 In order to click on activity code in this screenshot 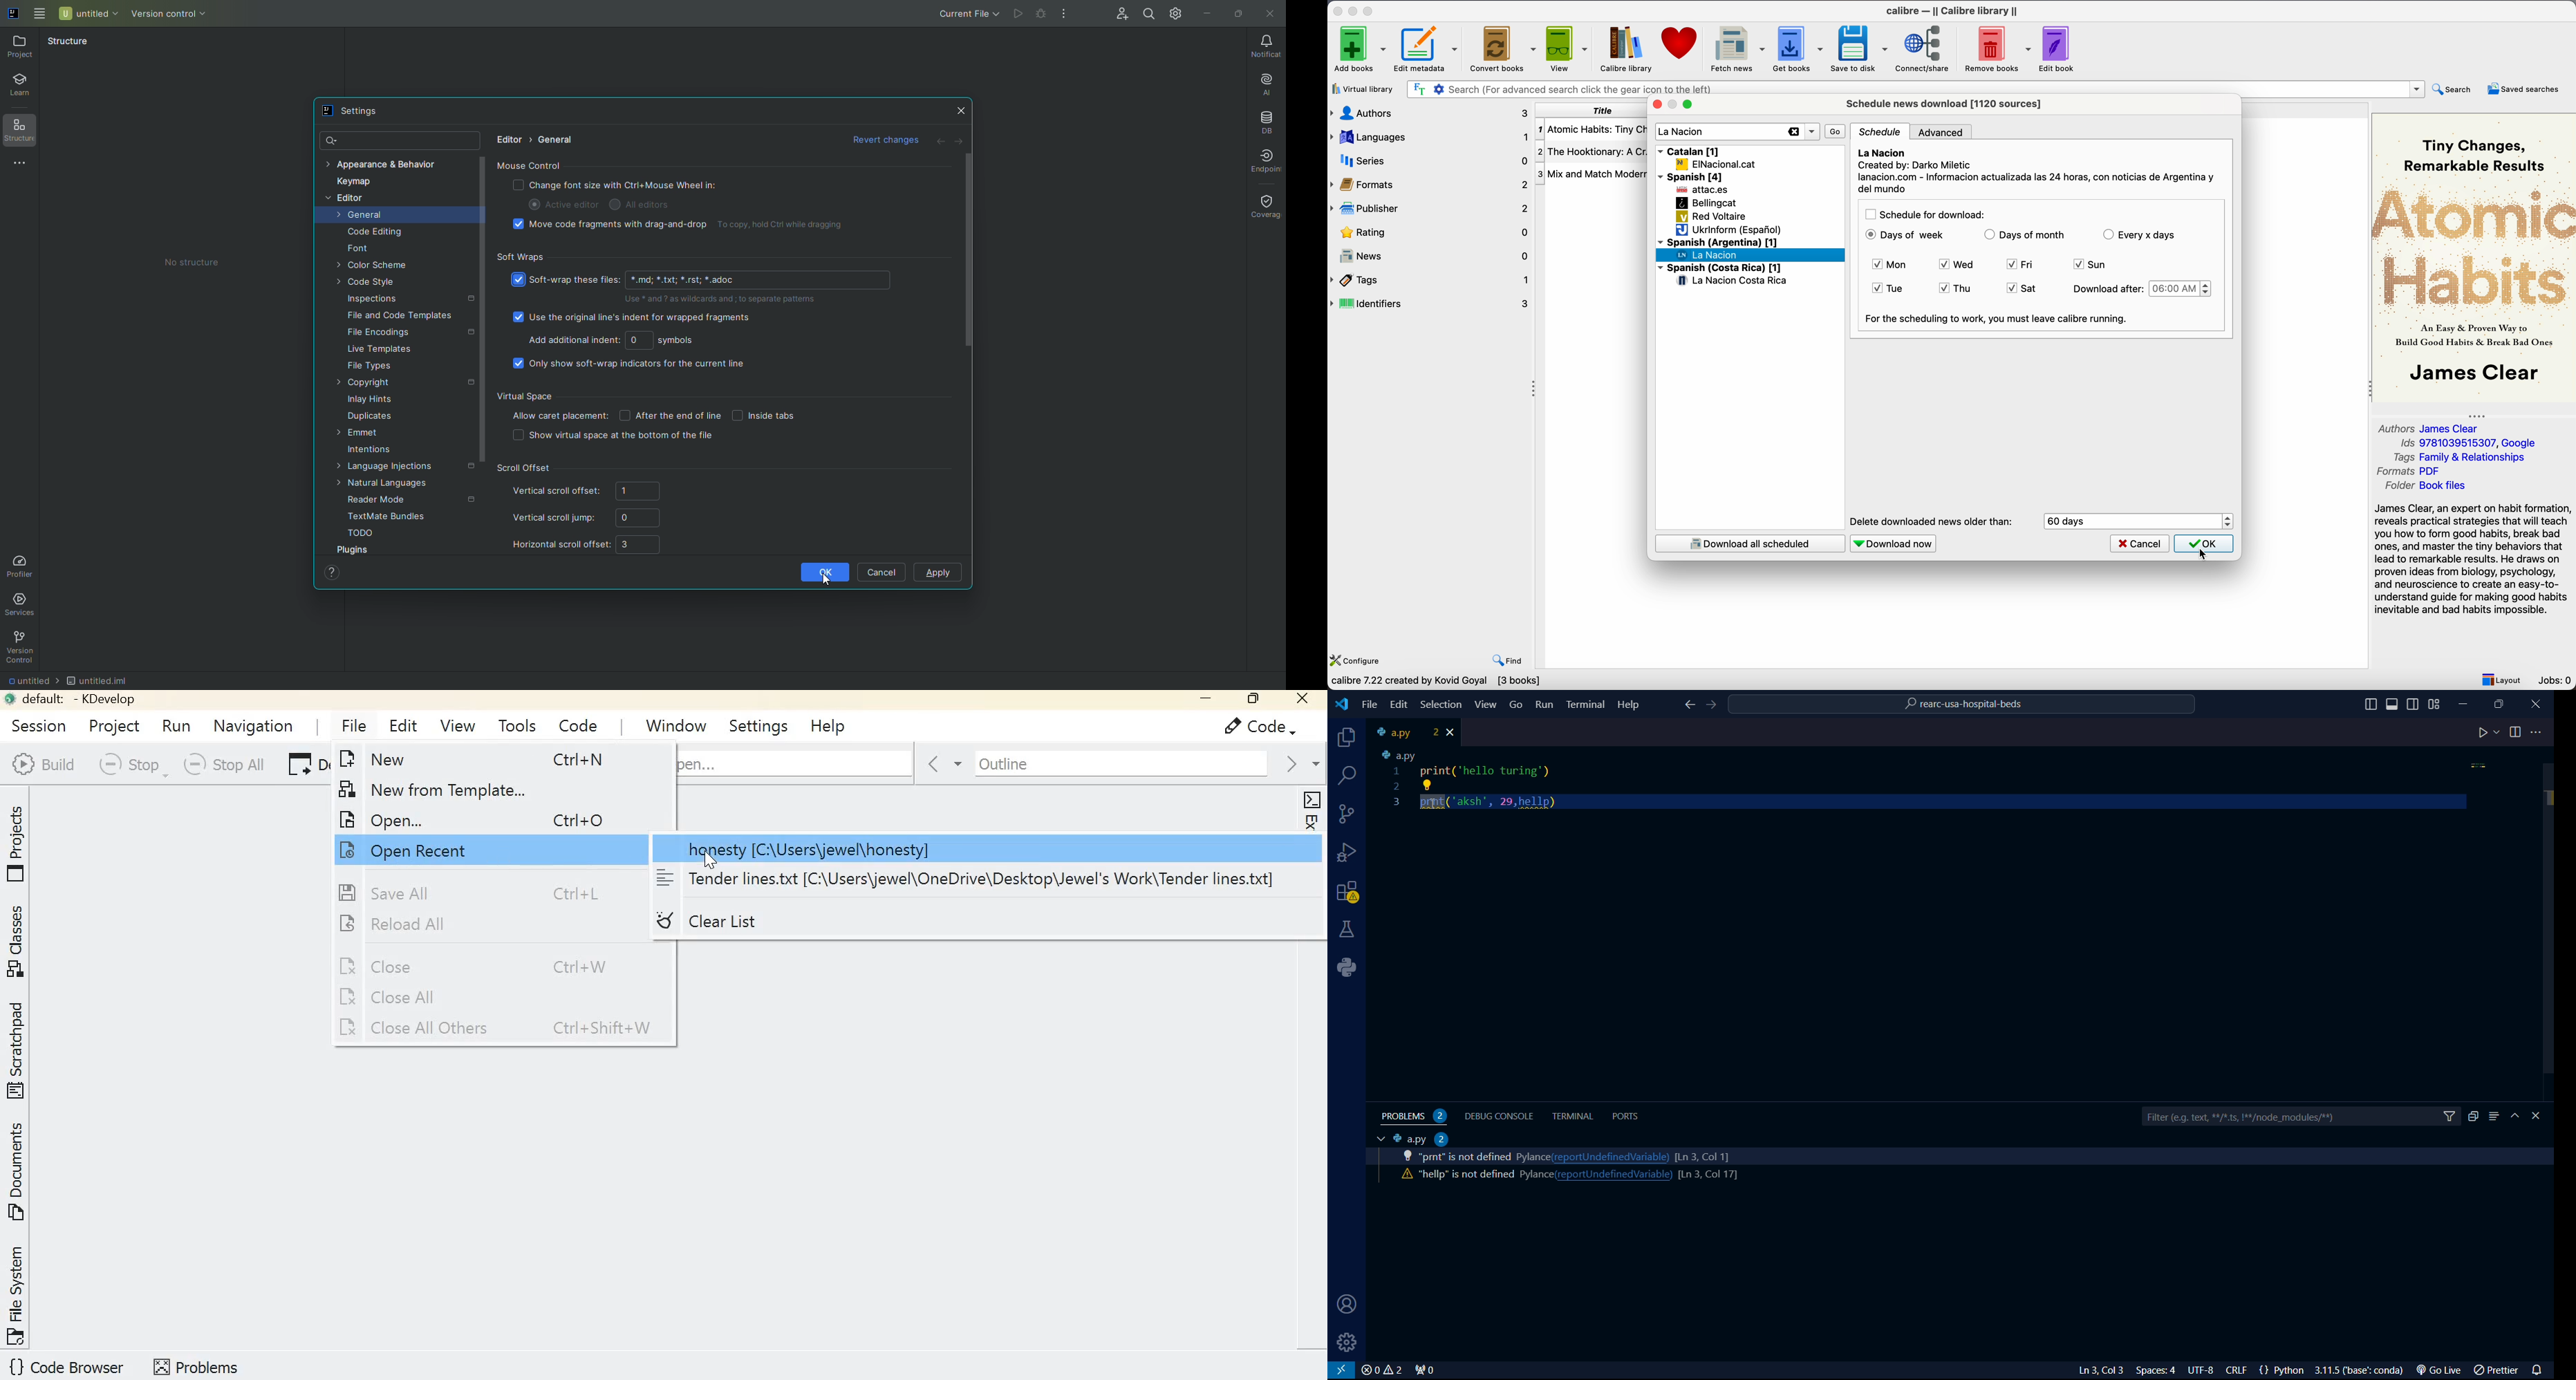, I will do `click(1459, 1157)`.